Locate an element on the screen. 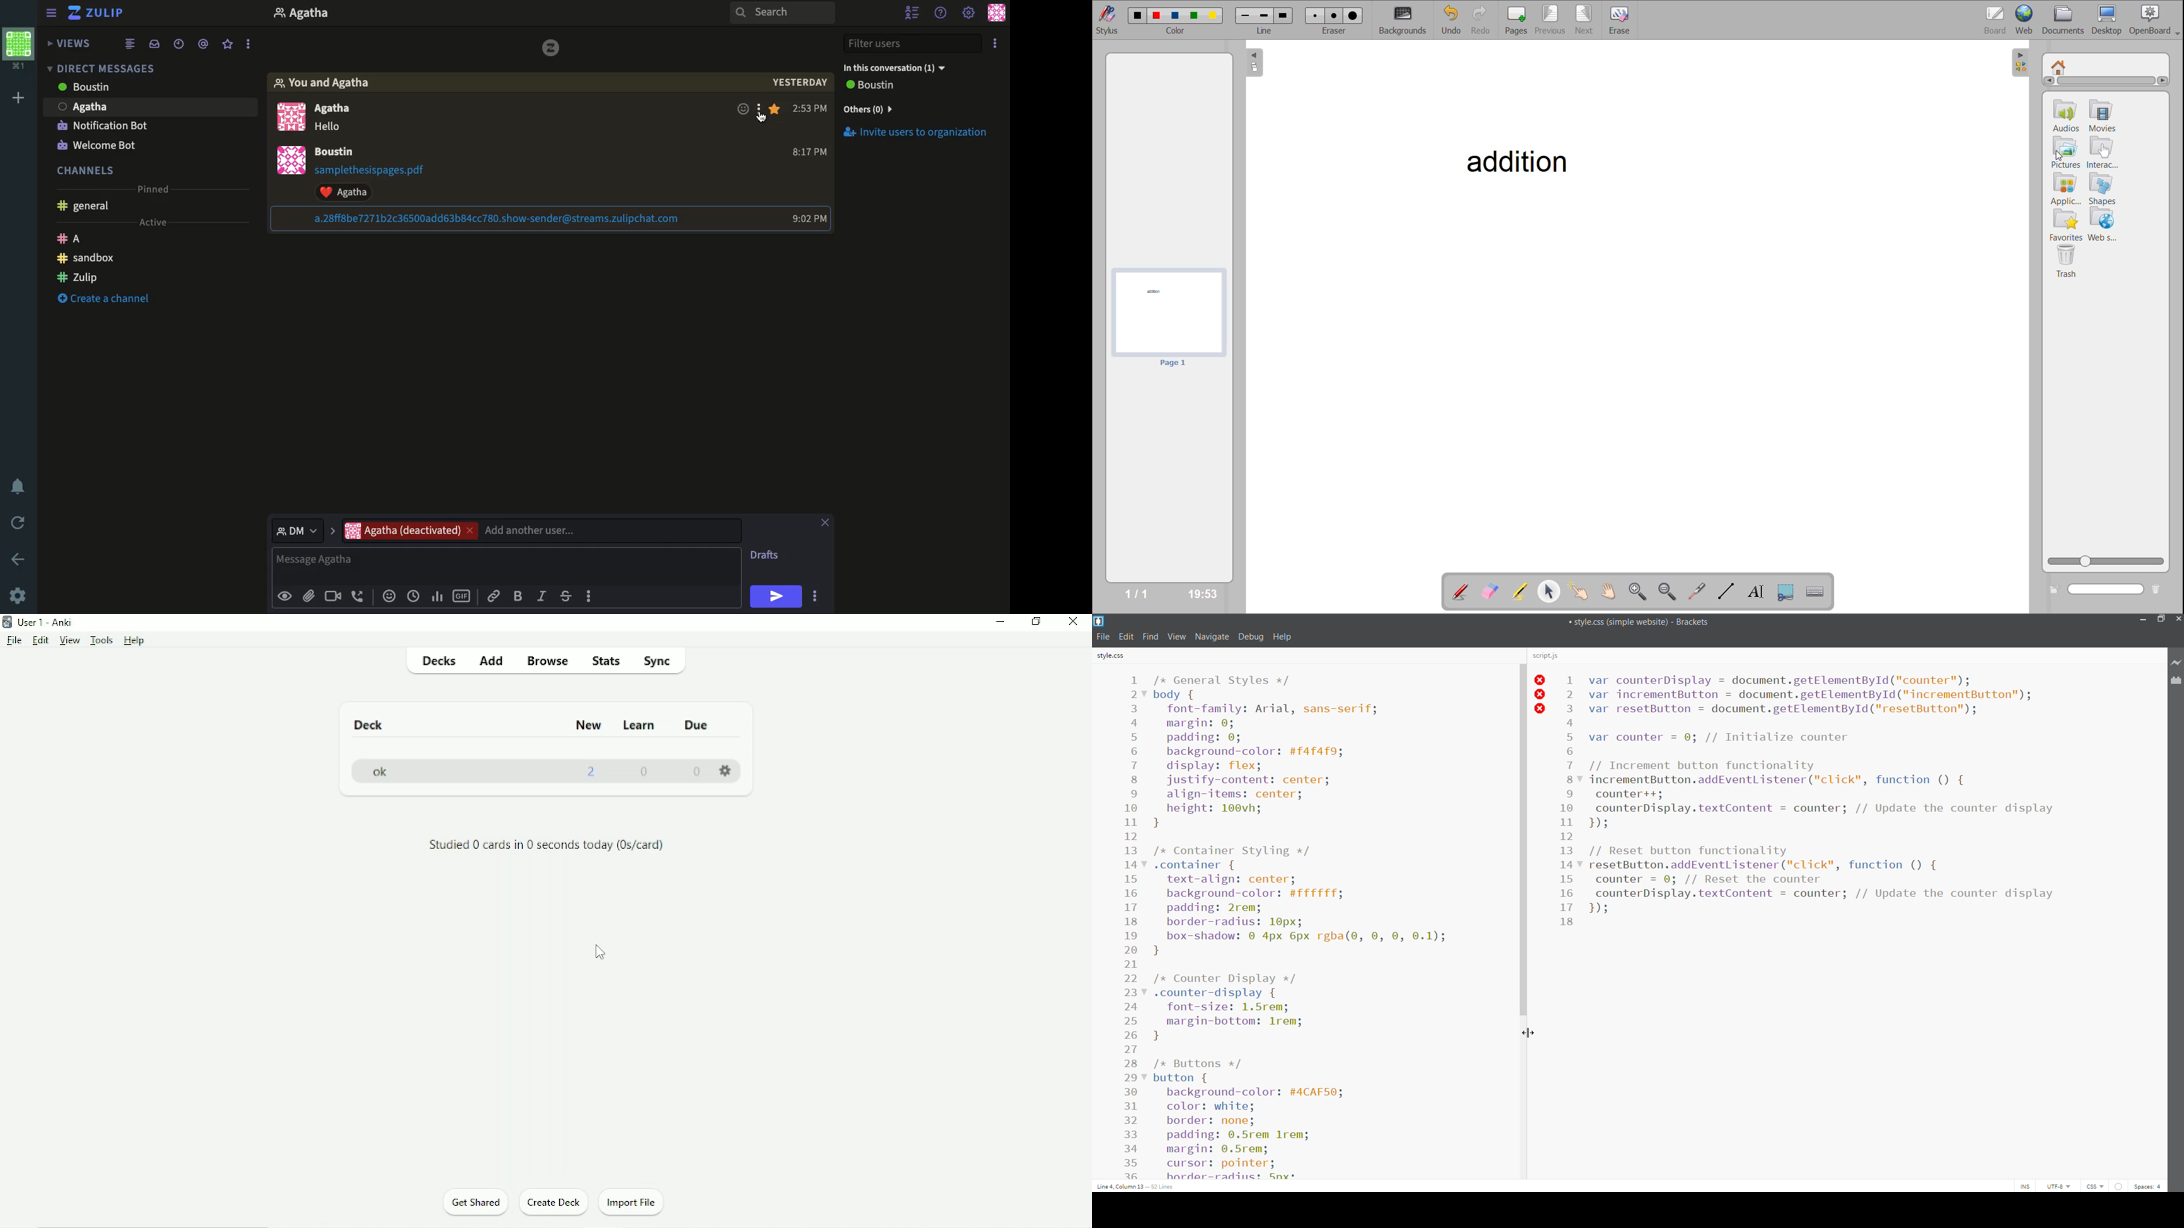 Image resolution: width=2184 pixels, height=1232 pixels. Profile is located at coordinates (998, 12).